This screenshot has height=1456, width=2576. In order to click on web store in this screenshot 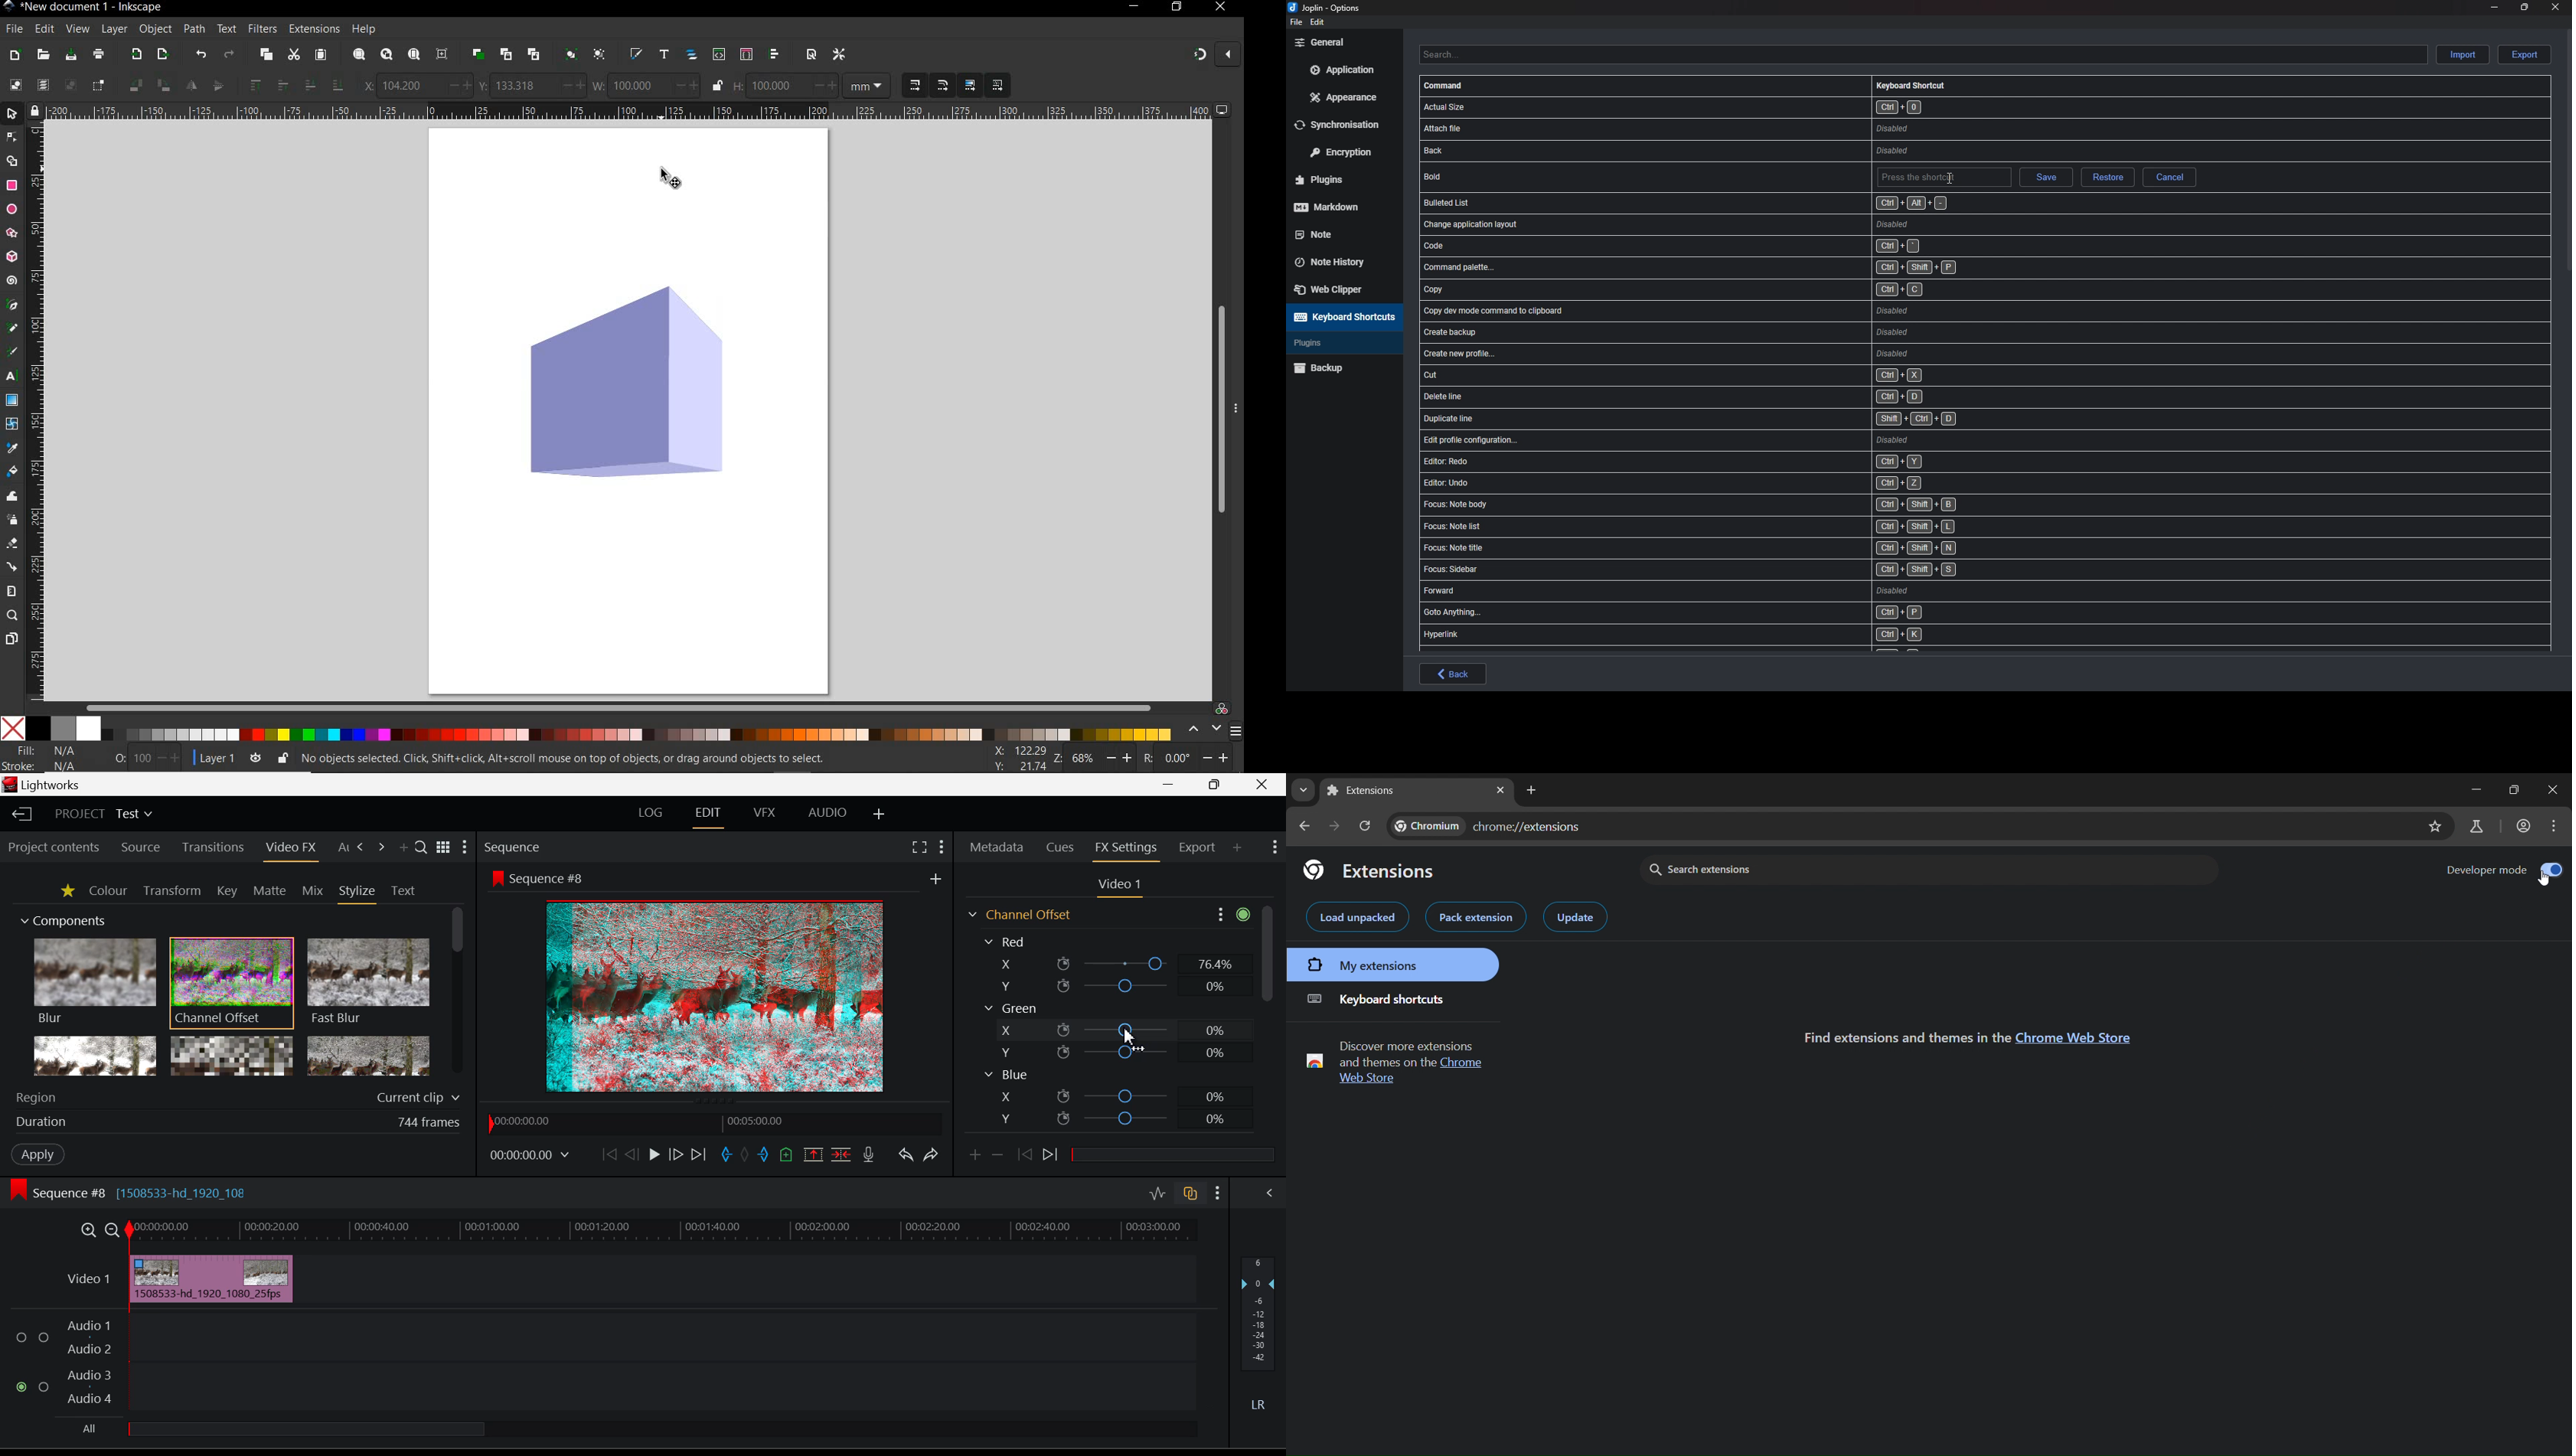, I will do `click(1369, 1081)`.